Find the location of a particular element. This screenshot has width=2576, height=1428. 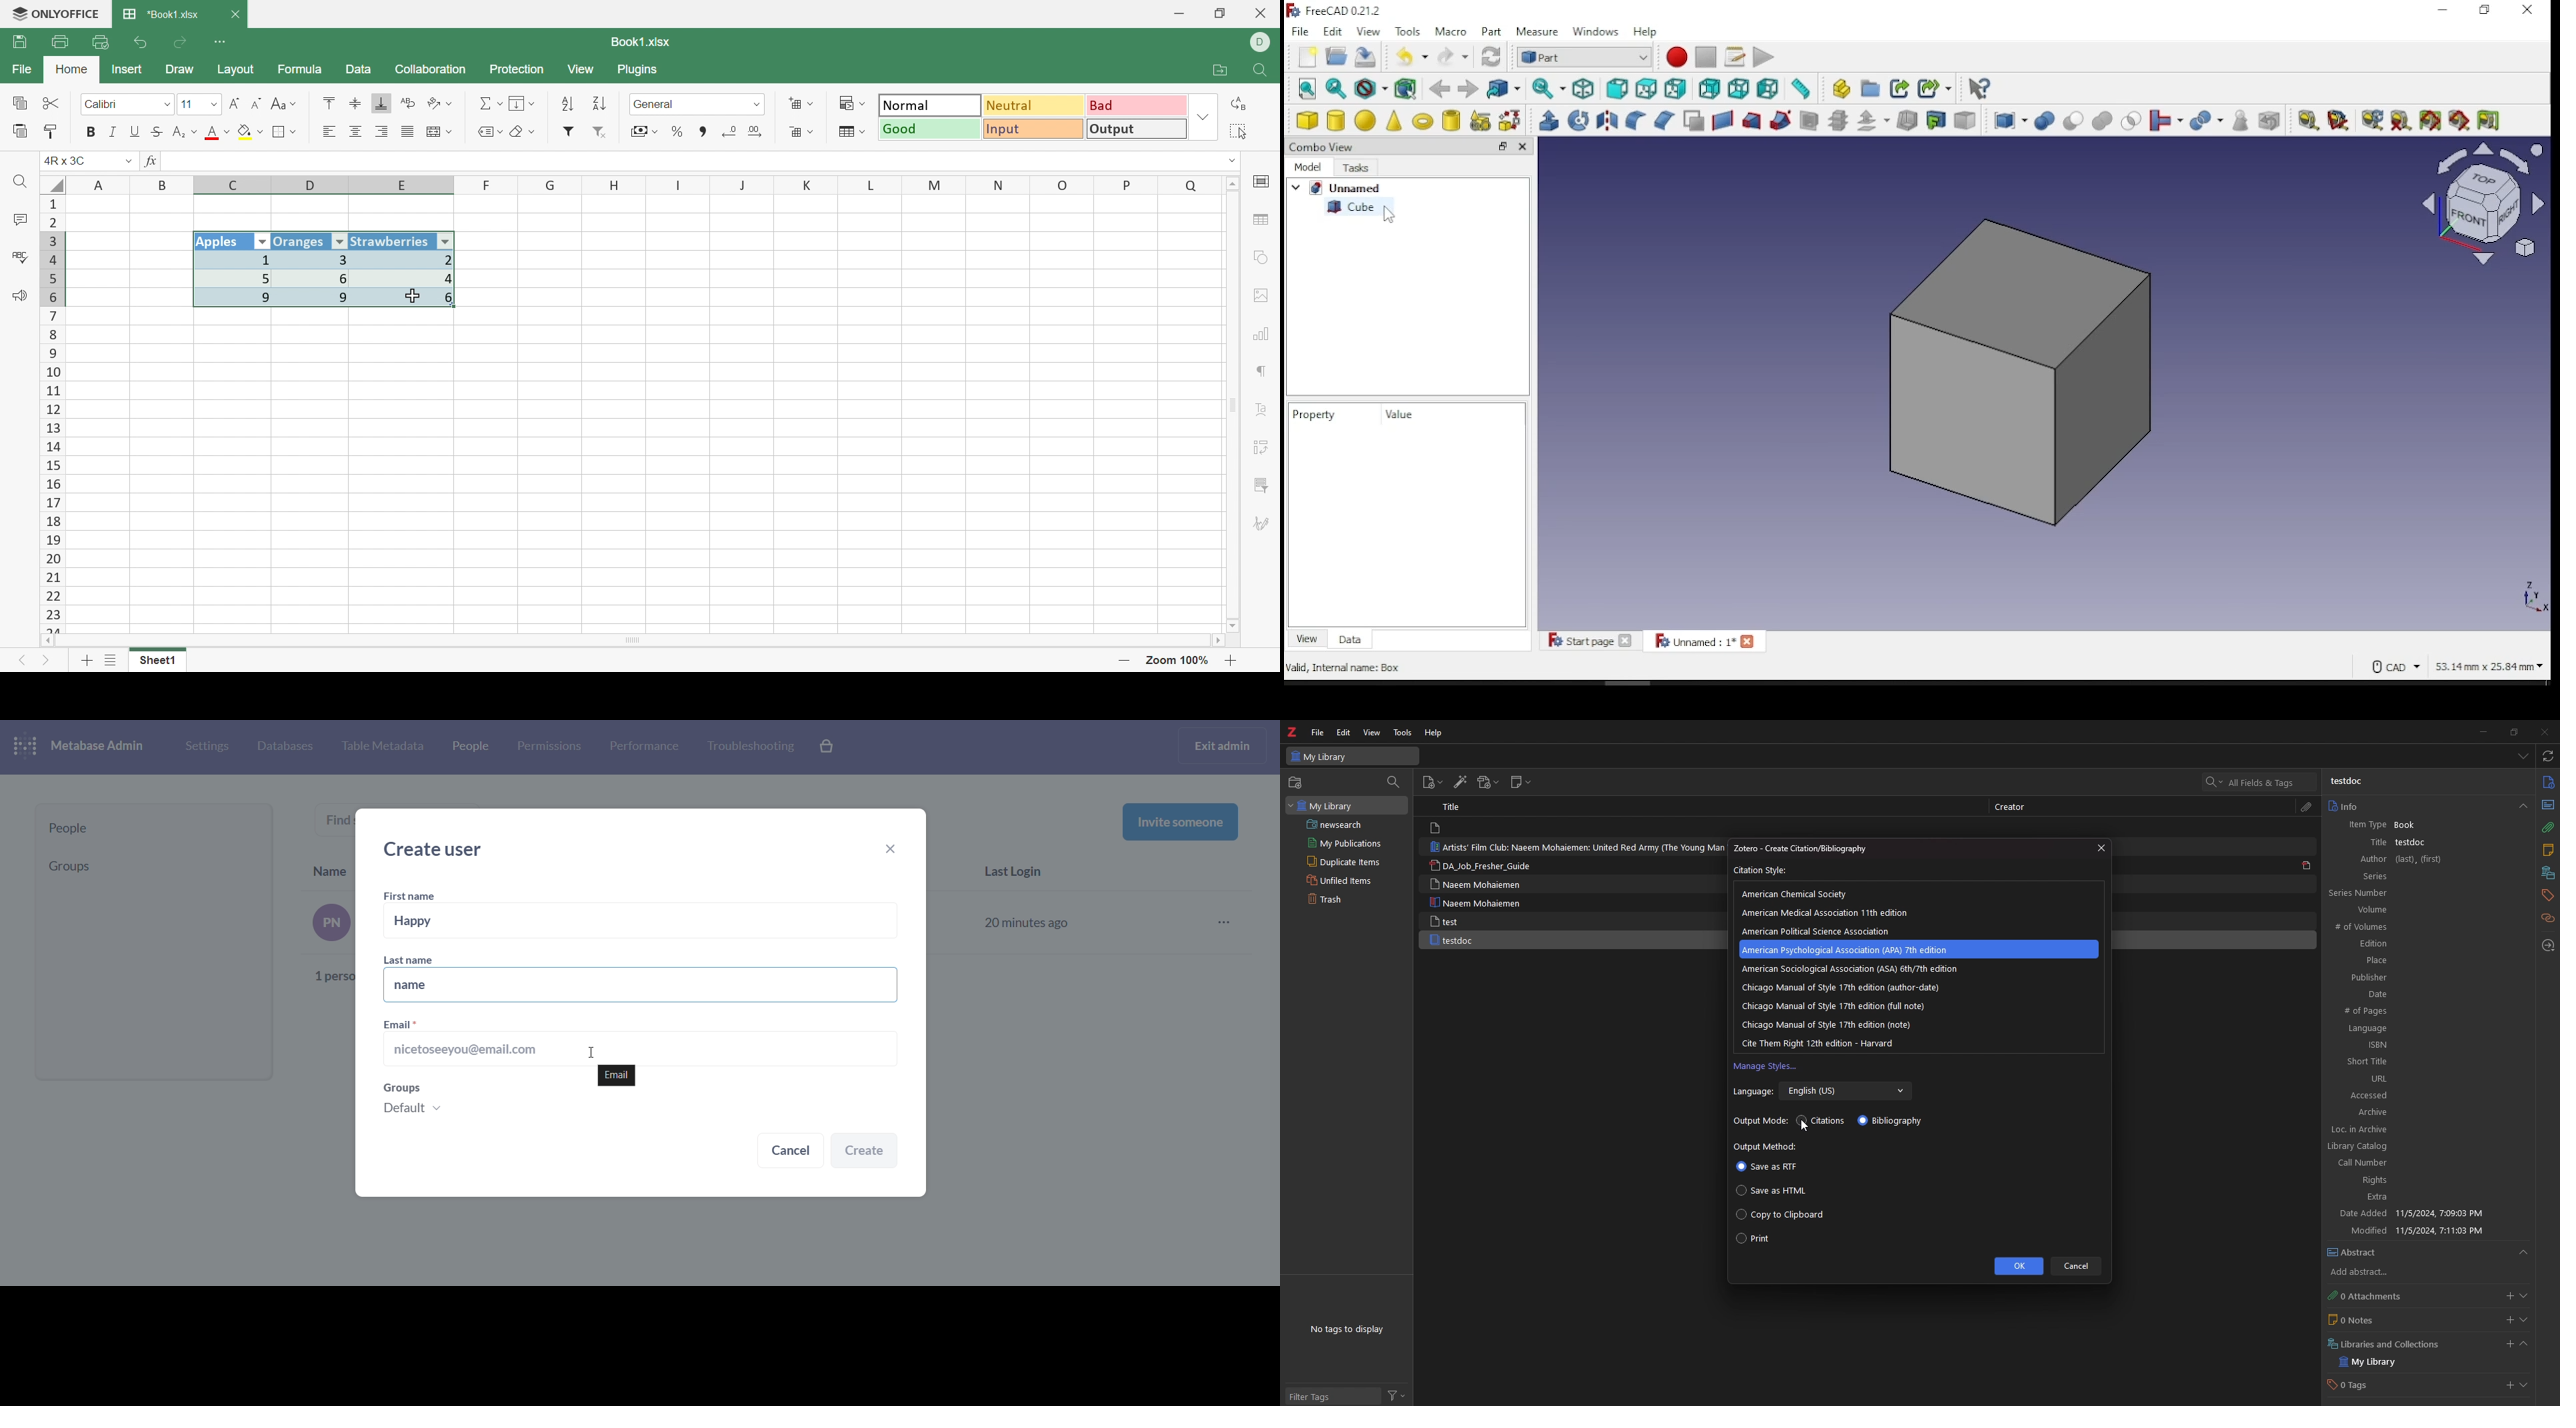

info is located at coordinates (2548, 783).